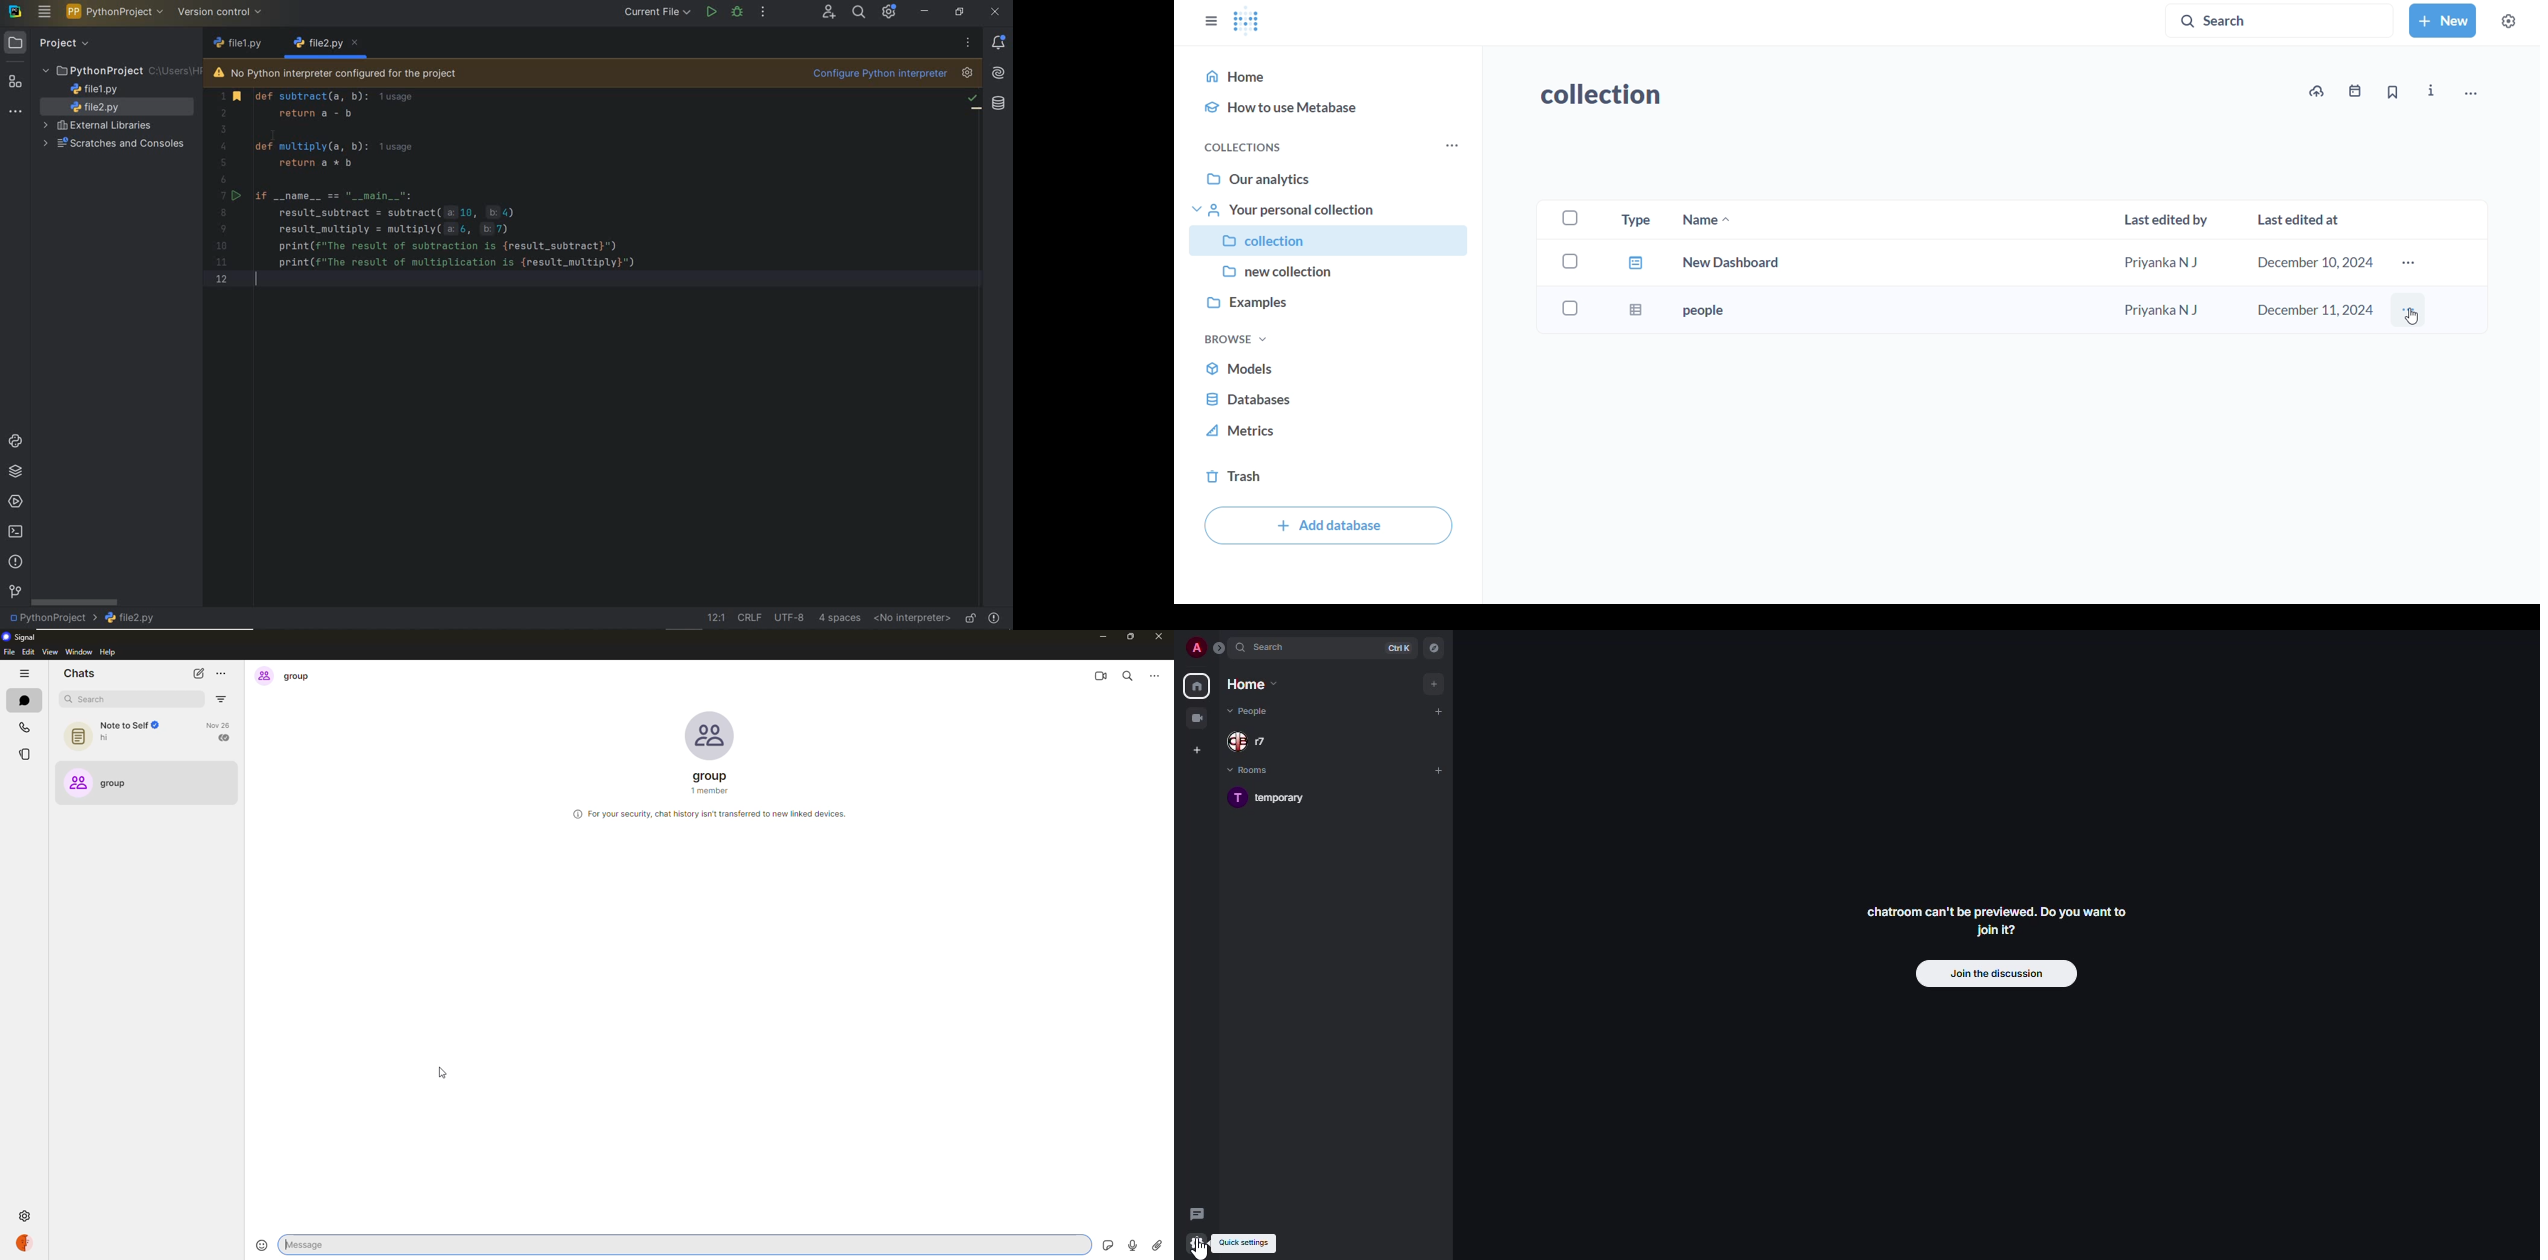 The image size is (2548, 1260). I want to click on search, so click(1128, 675).